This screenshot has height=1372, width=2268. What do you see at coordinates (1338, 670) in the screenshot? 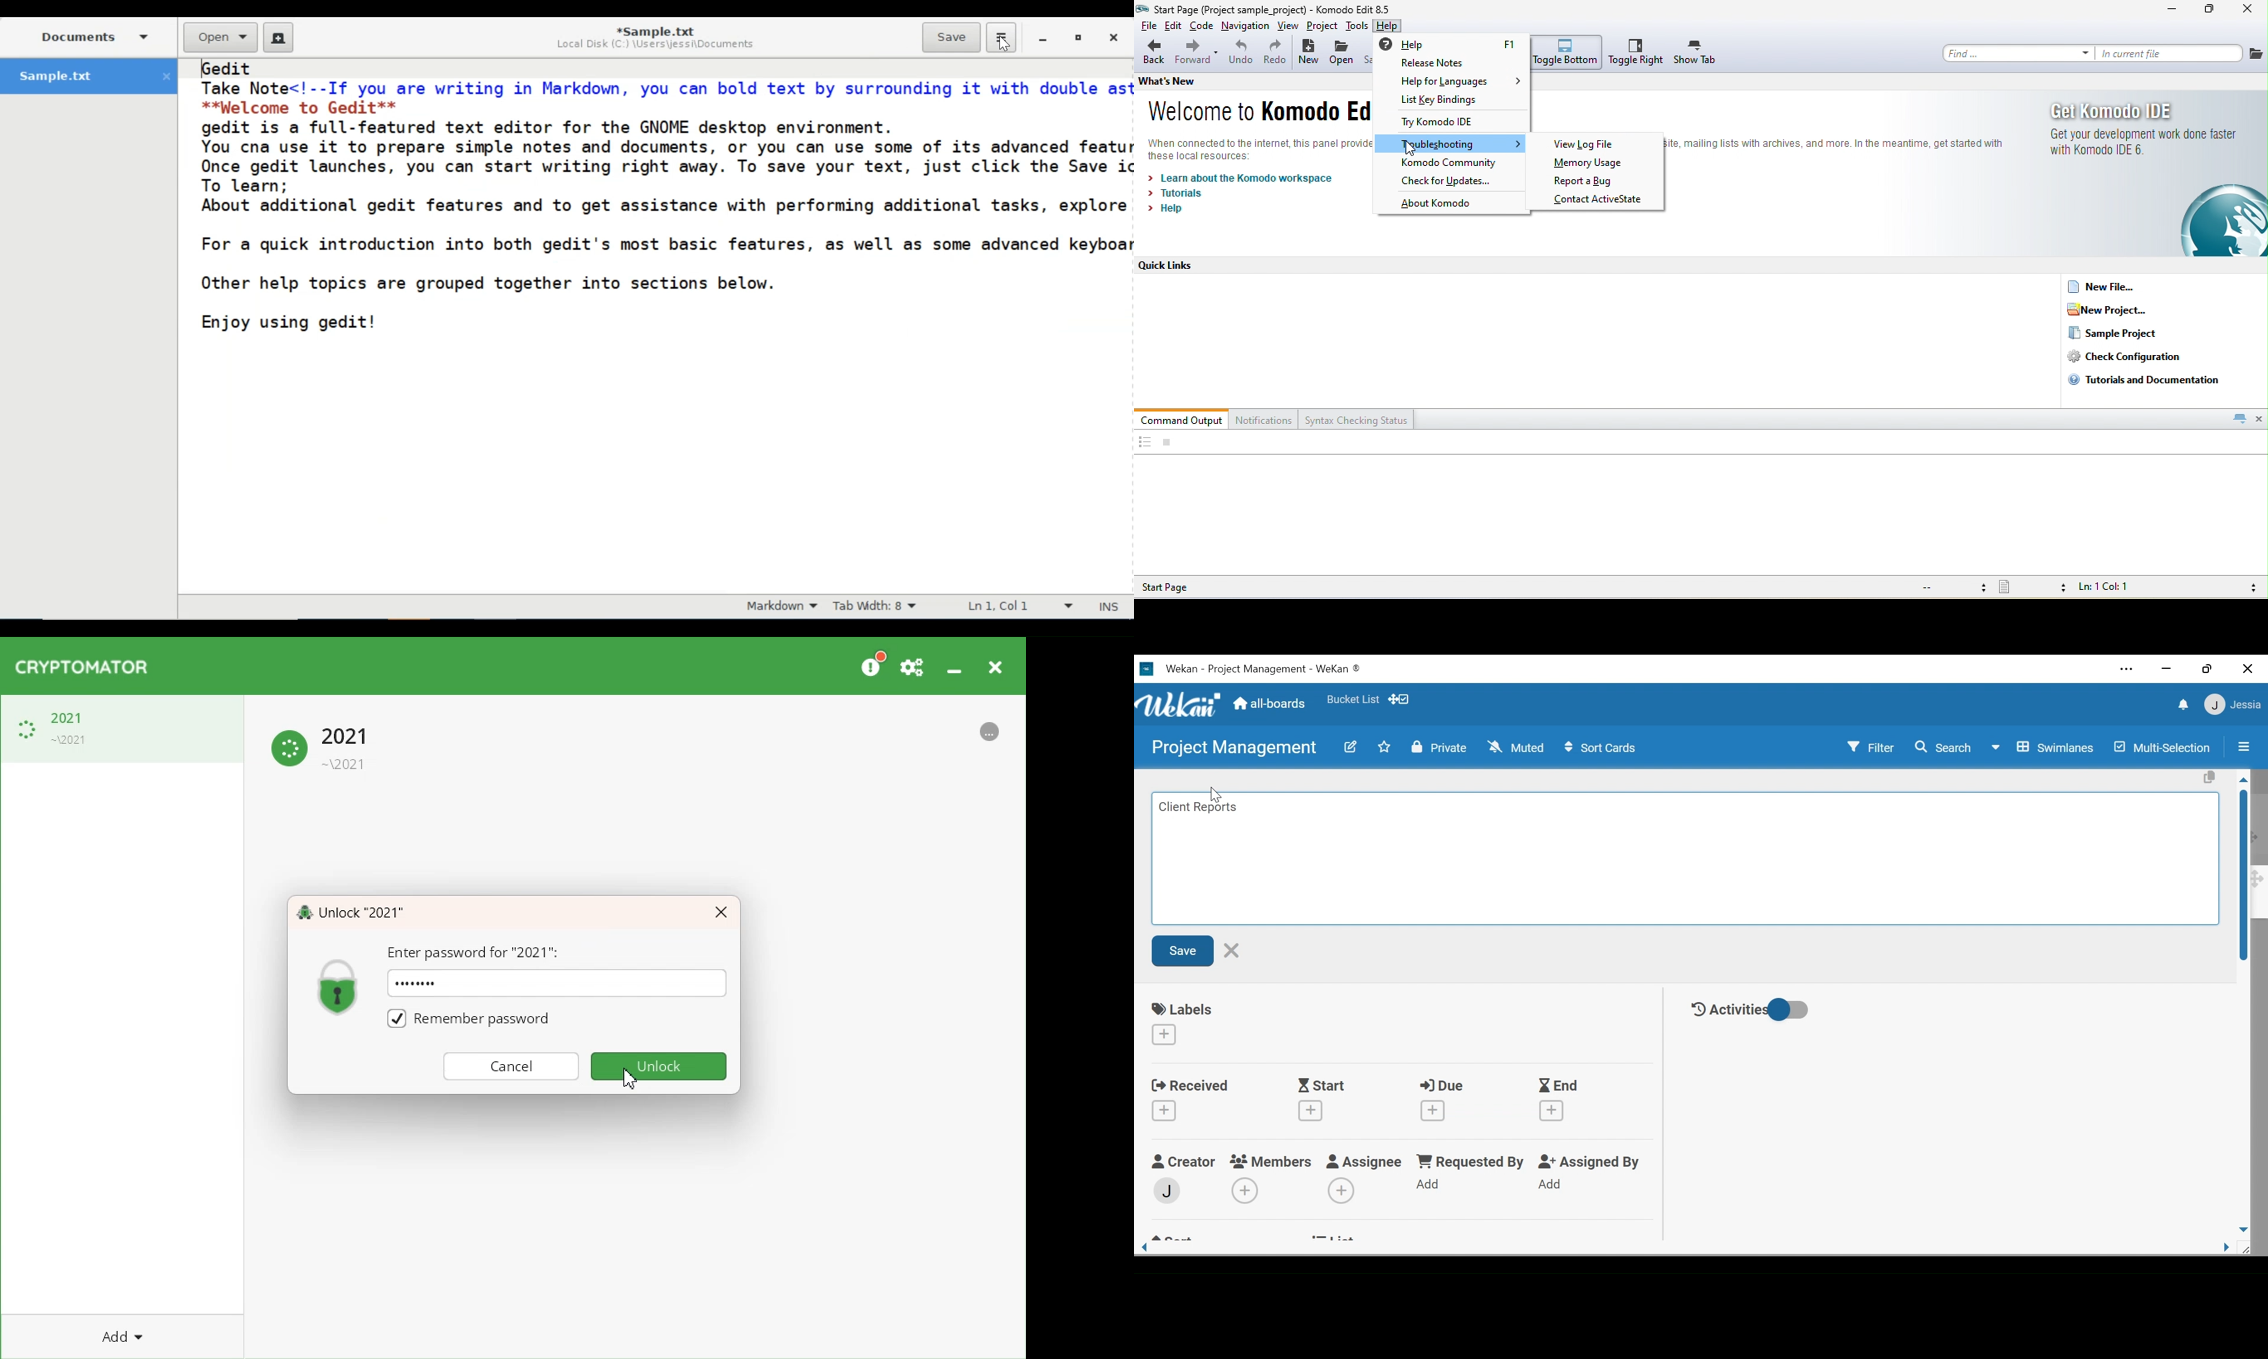
I see `Wekan` at bounding box center [1338, 670].